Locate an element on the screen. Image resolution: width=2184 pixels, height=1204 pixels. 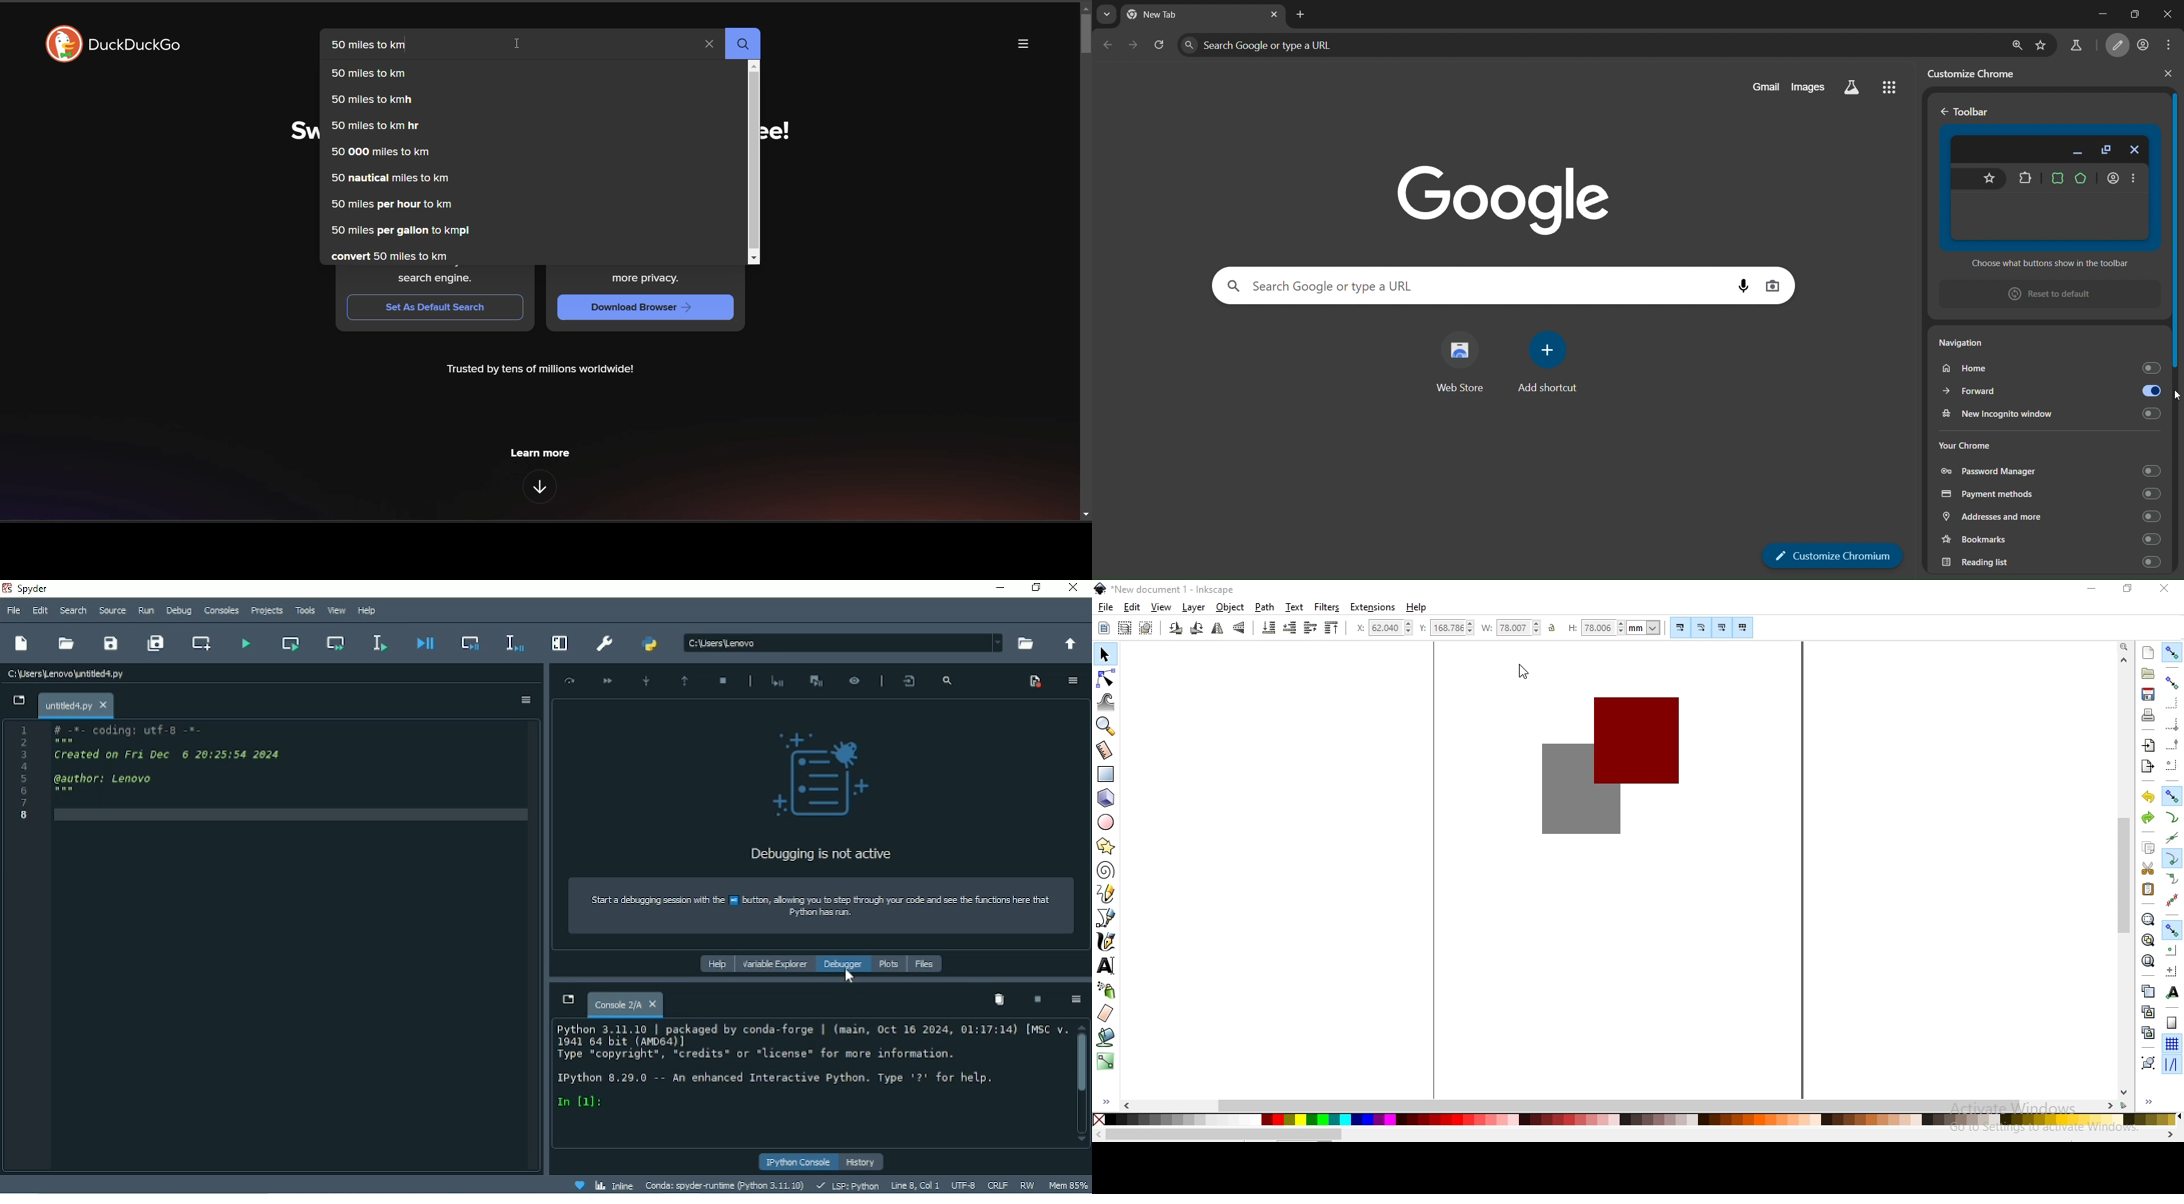
rotate 90 clockwise is located at coordinates (1195, 630).